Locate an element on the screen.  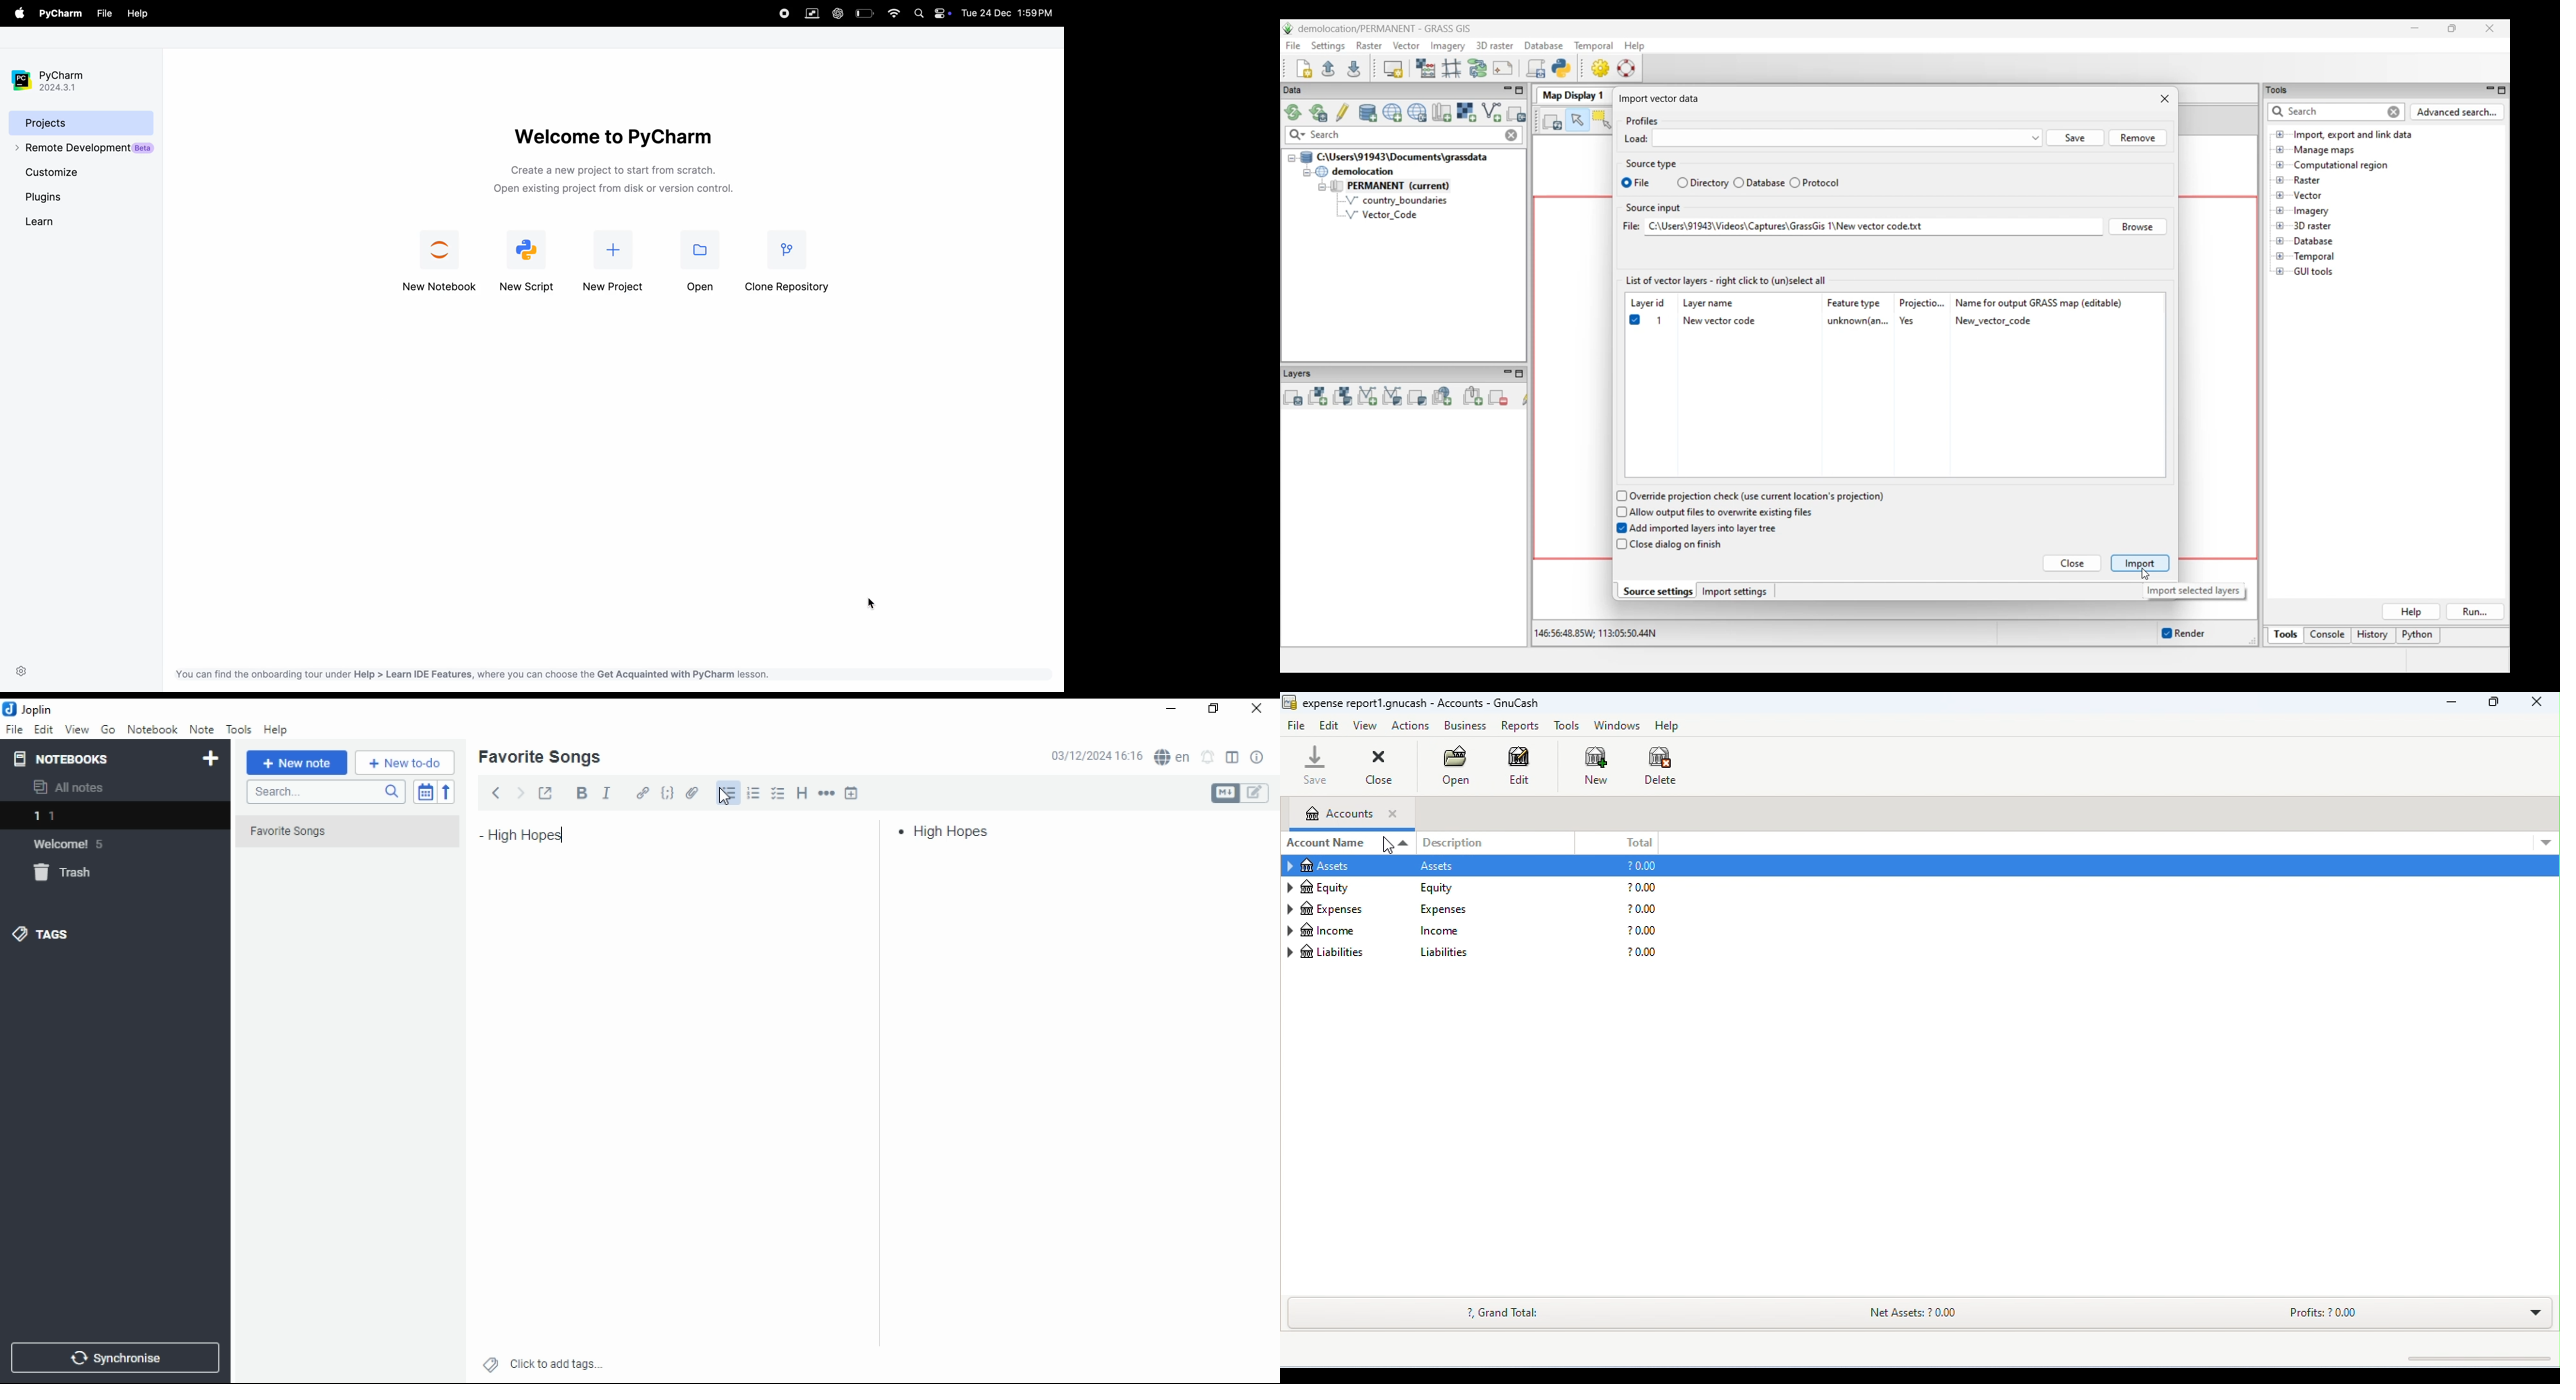
minimize is located at coordinates (1168, 710).